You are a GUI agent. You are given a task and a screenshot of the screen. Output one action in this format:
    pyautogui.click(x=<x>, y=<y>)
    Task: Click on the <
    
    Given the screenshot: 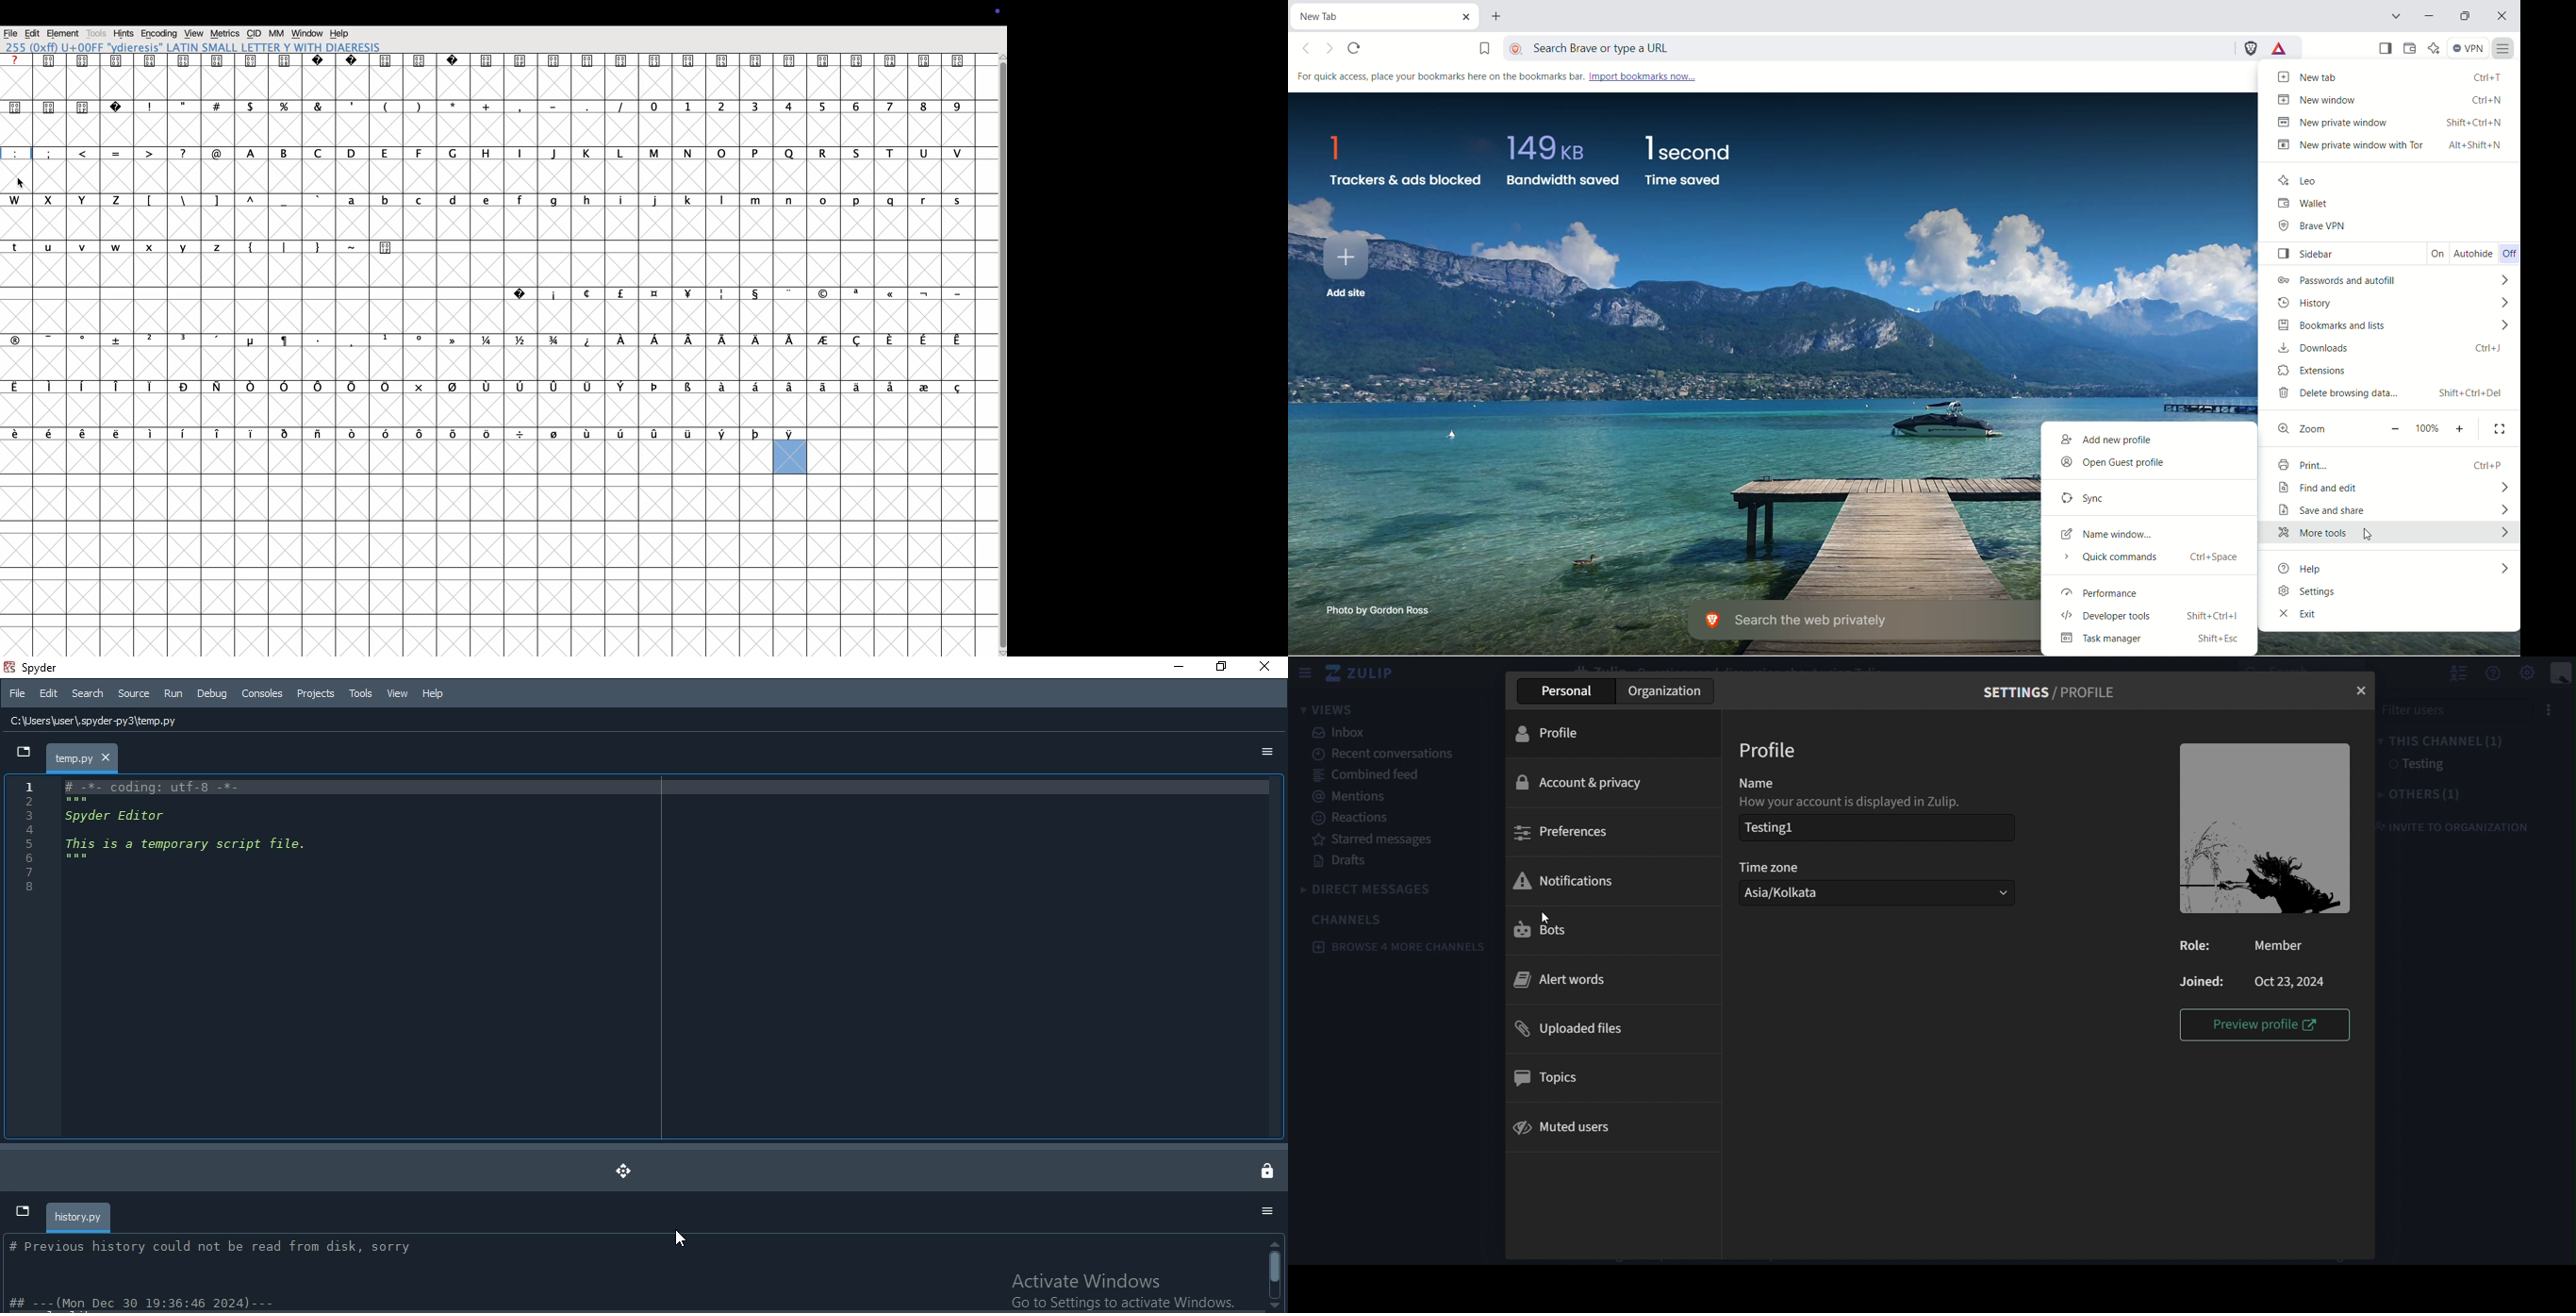 What is the action you would take?
    pyautogui.click(x=82, y=168)
    